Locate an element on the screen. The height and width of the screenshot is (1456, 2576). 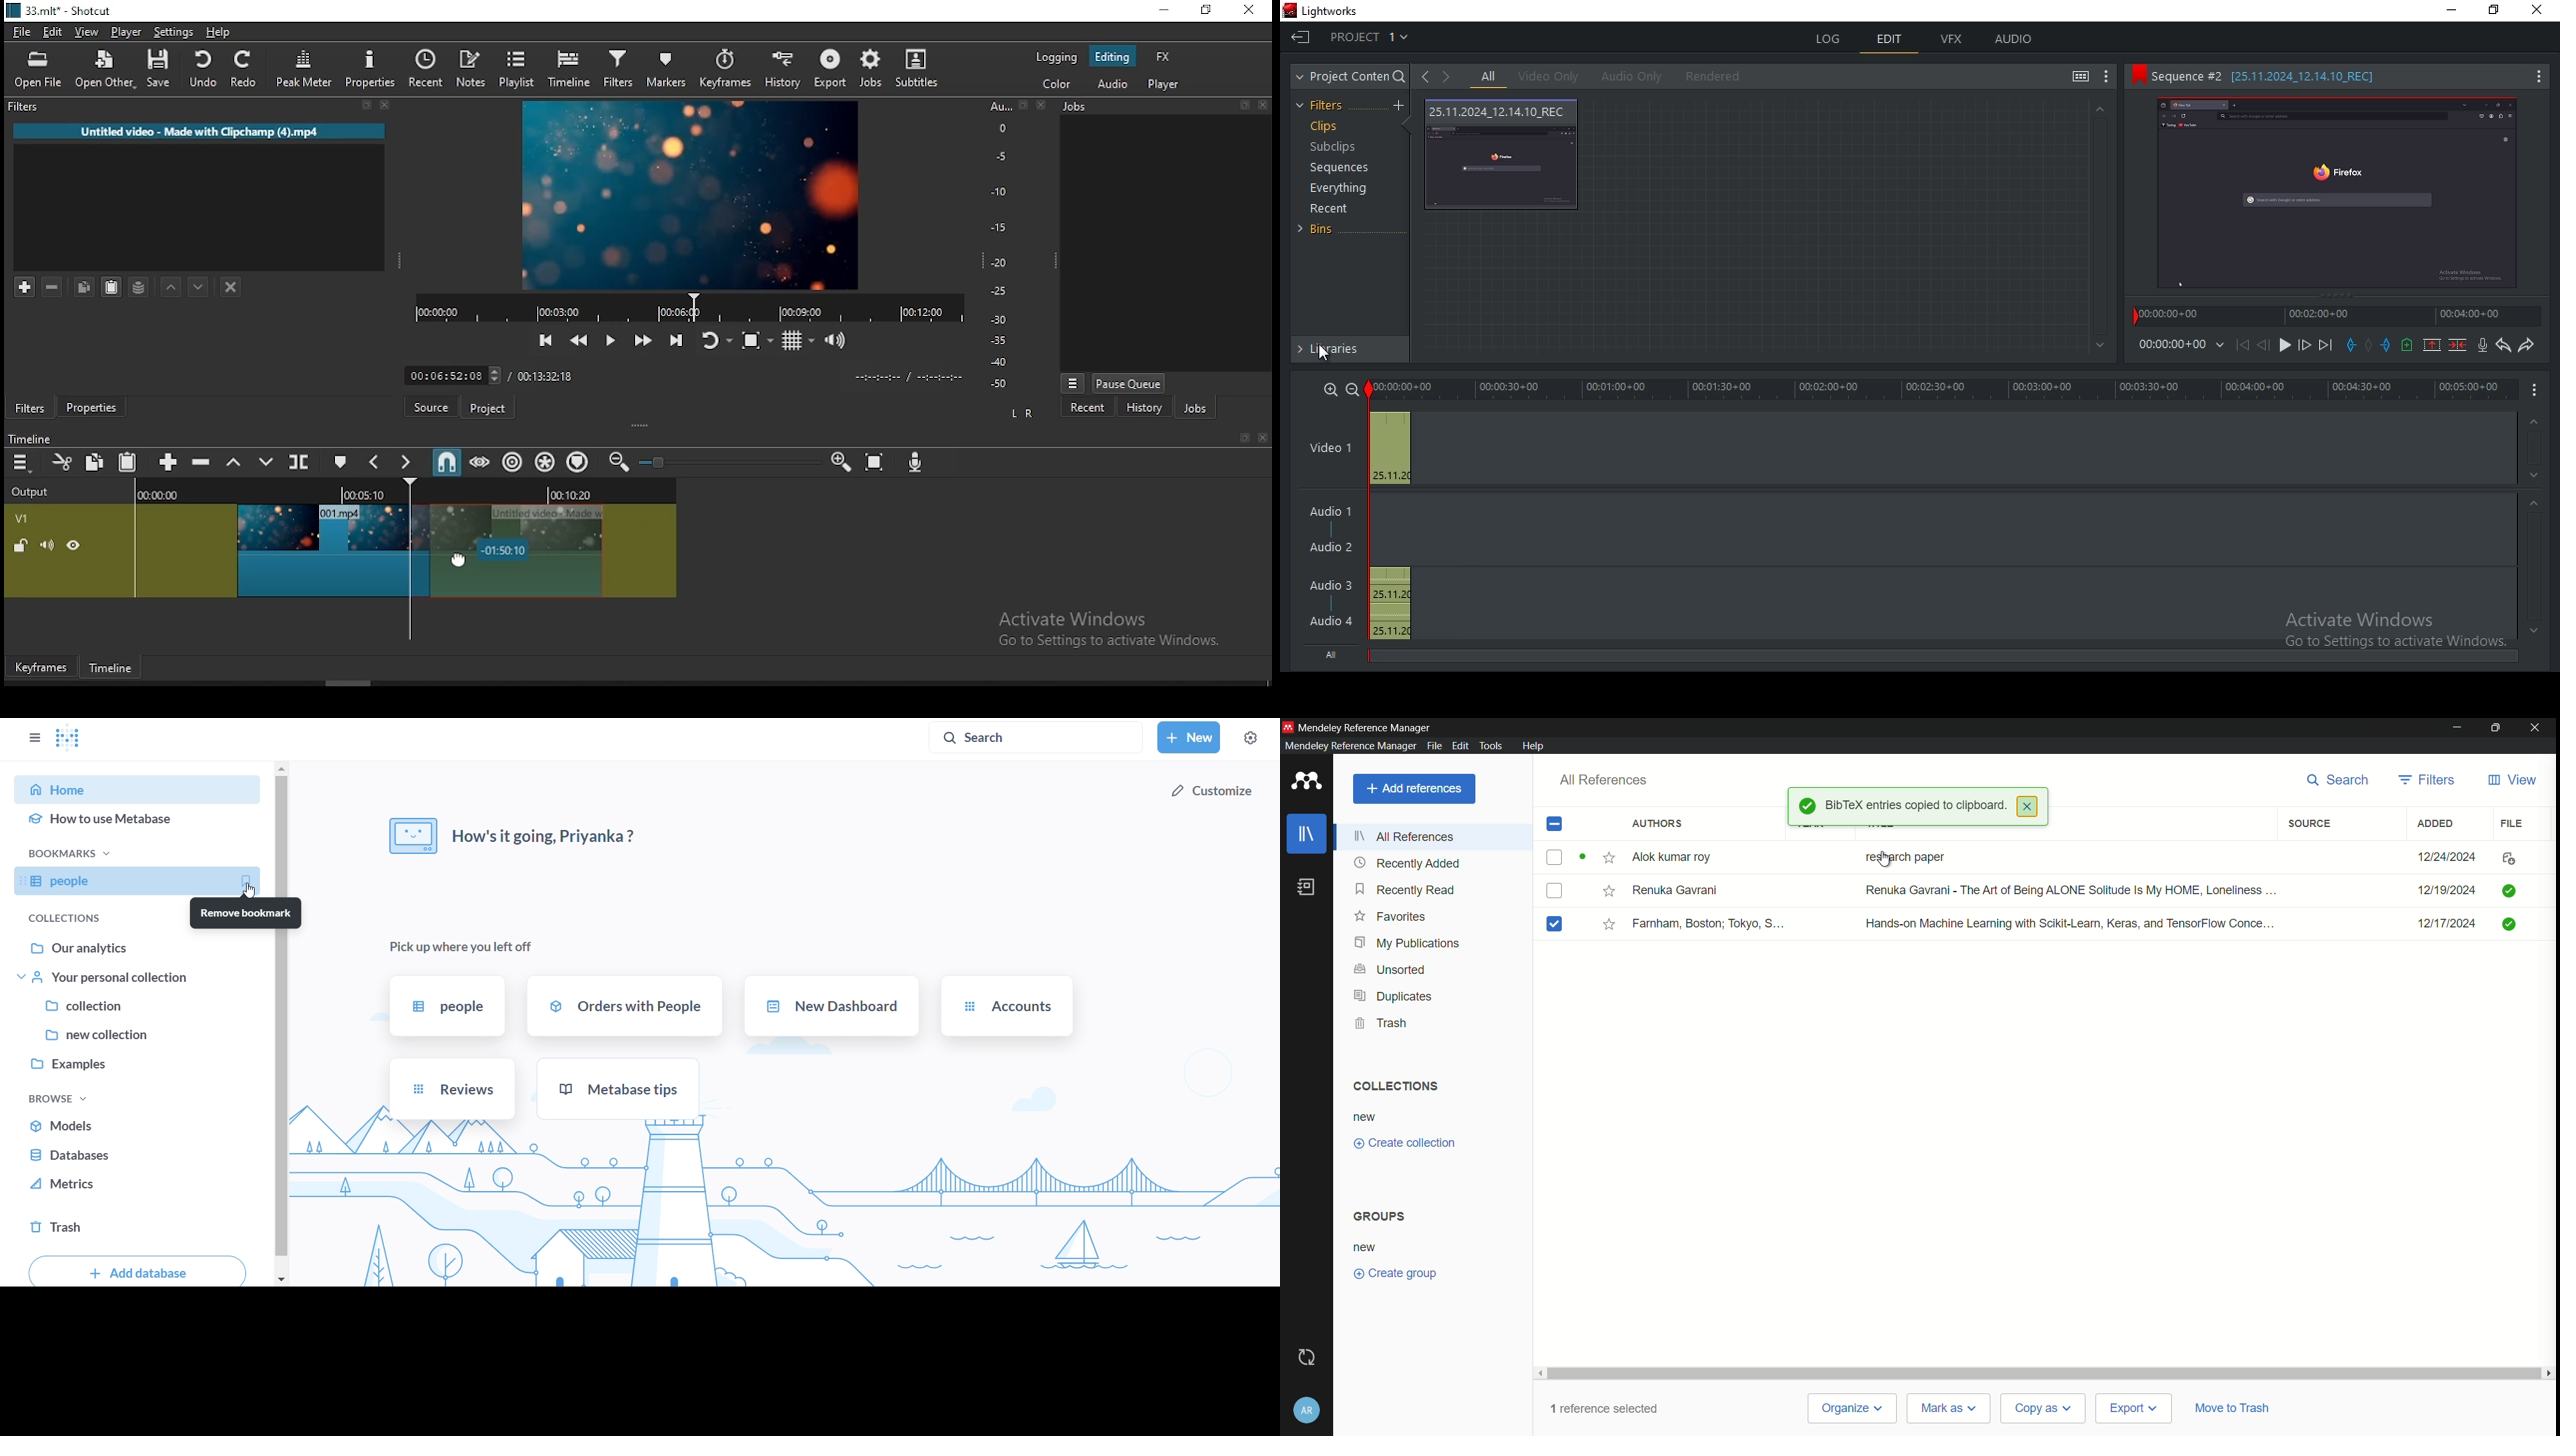
notes is located at coordinates (467, 69).